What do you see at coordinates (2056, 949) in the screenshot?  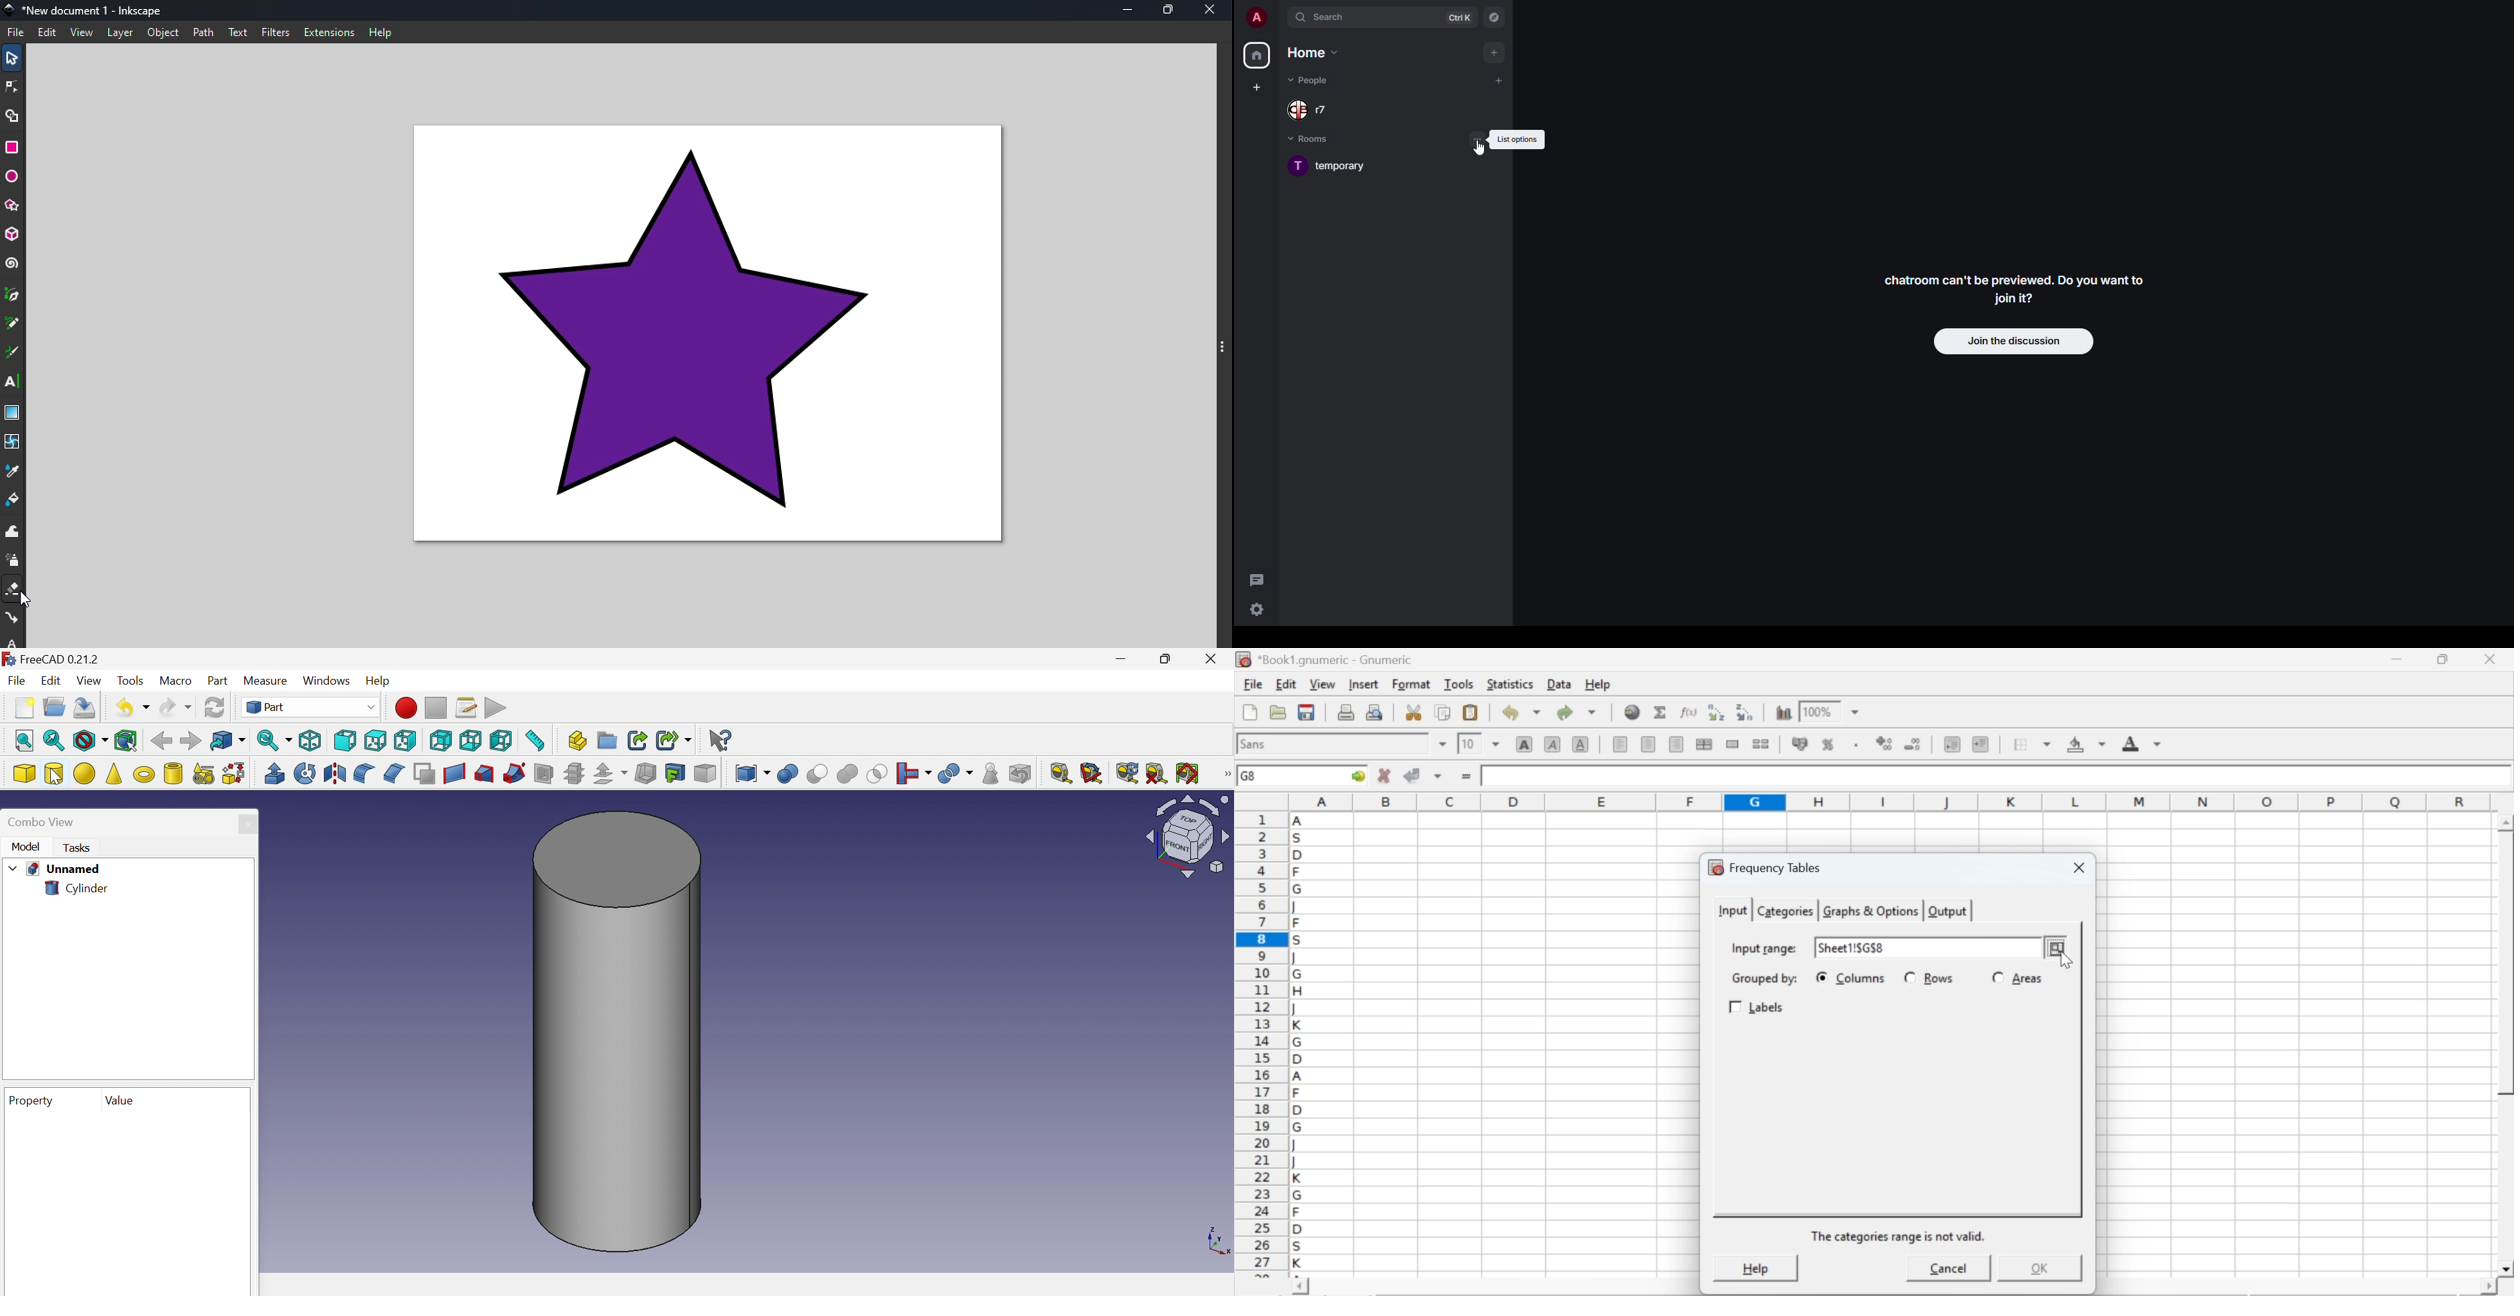 I see `more` at bounding box center [2056, 949].